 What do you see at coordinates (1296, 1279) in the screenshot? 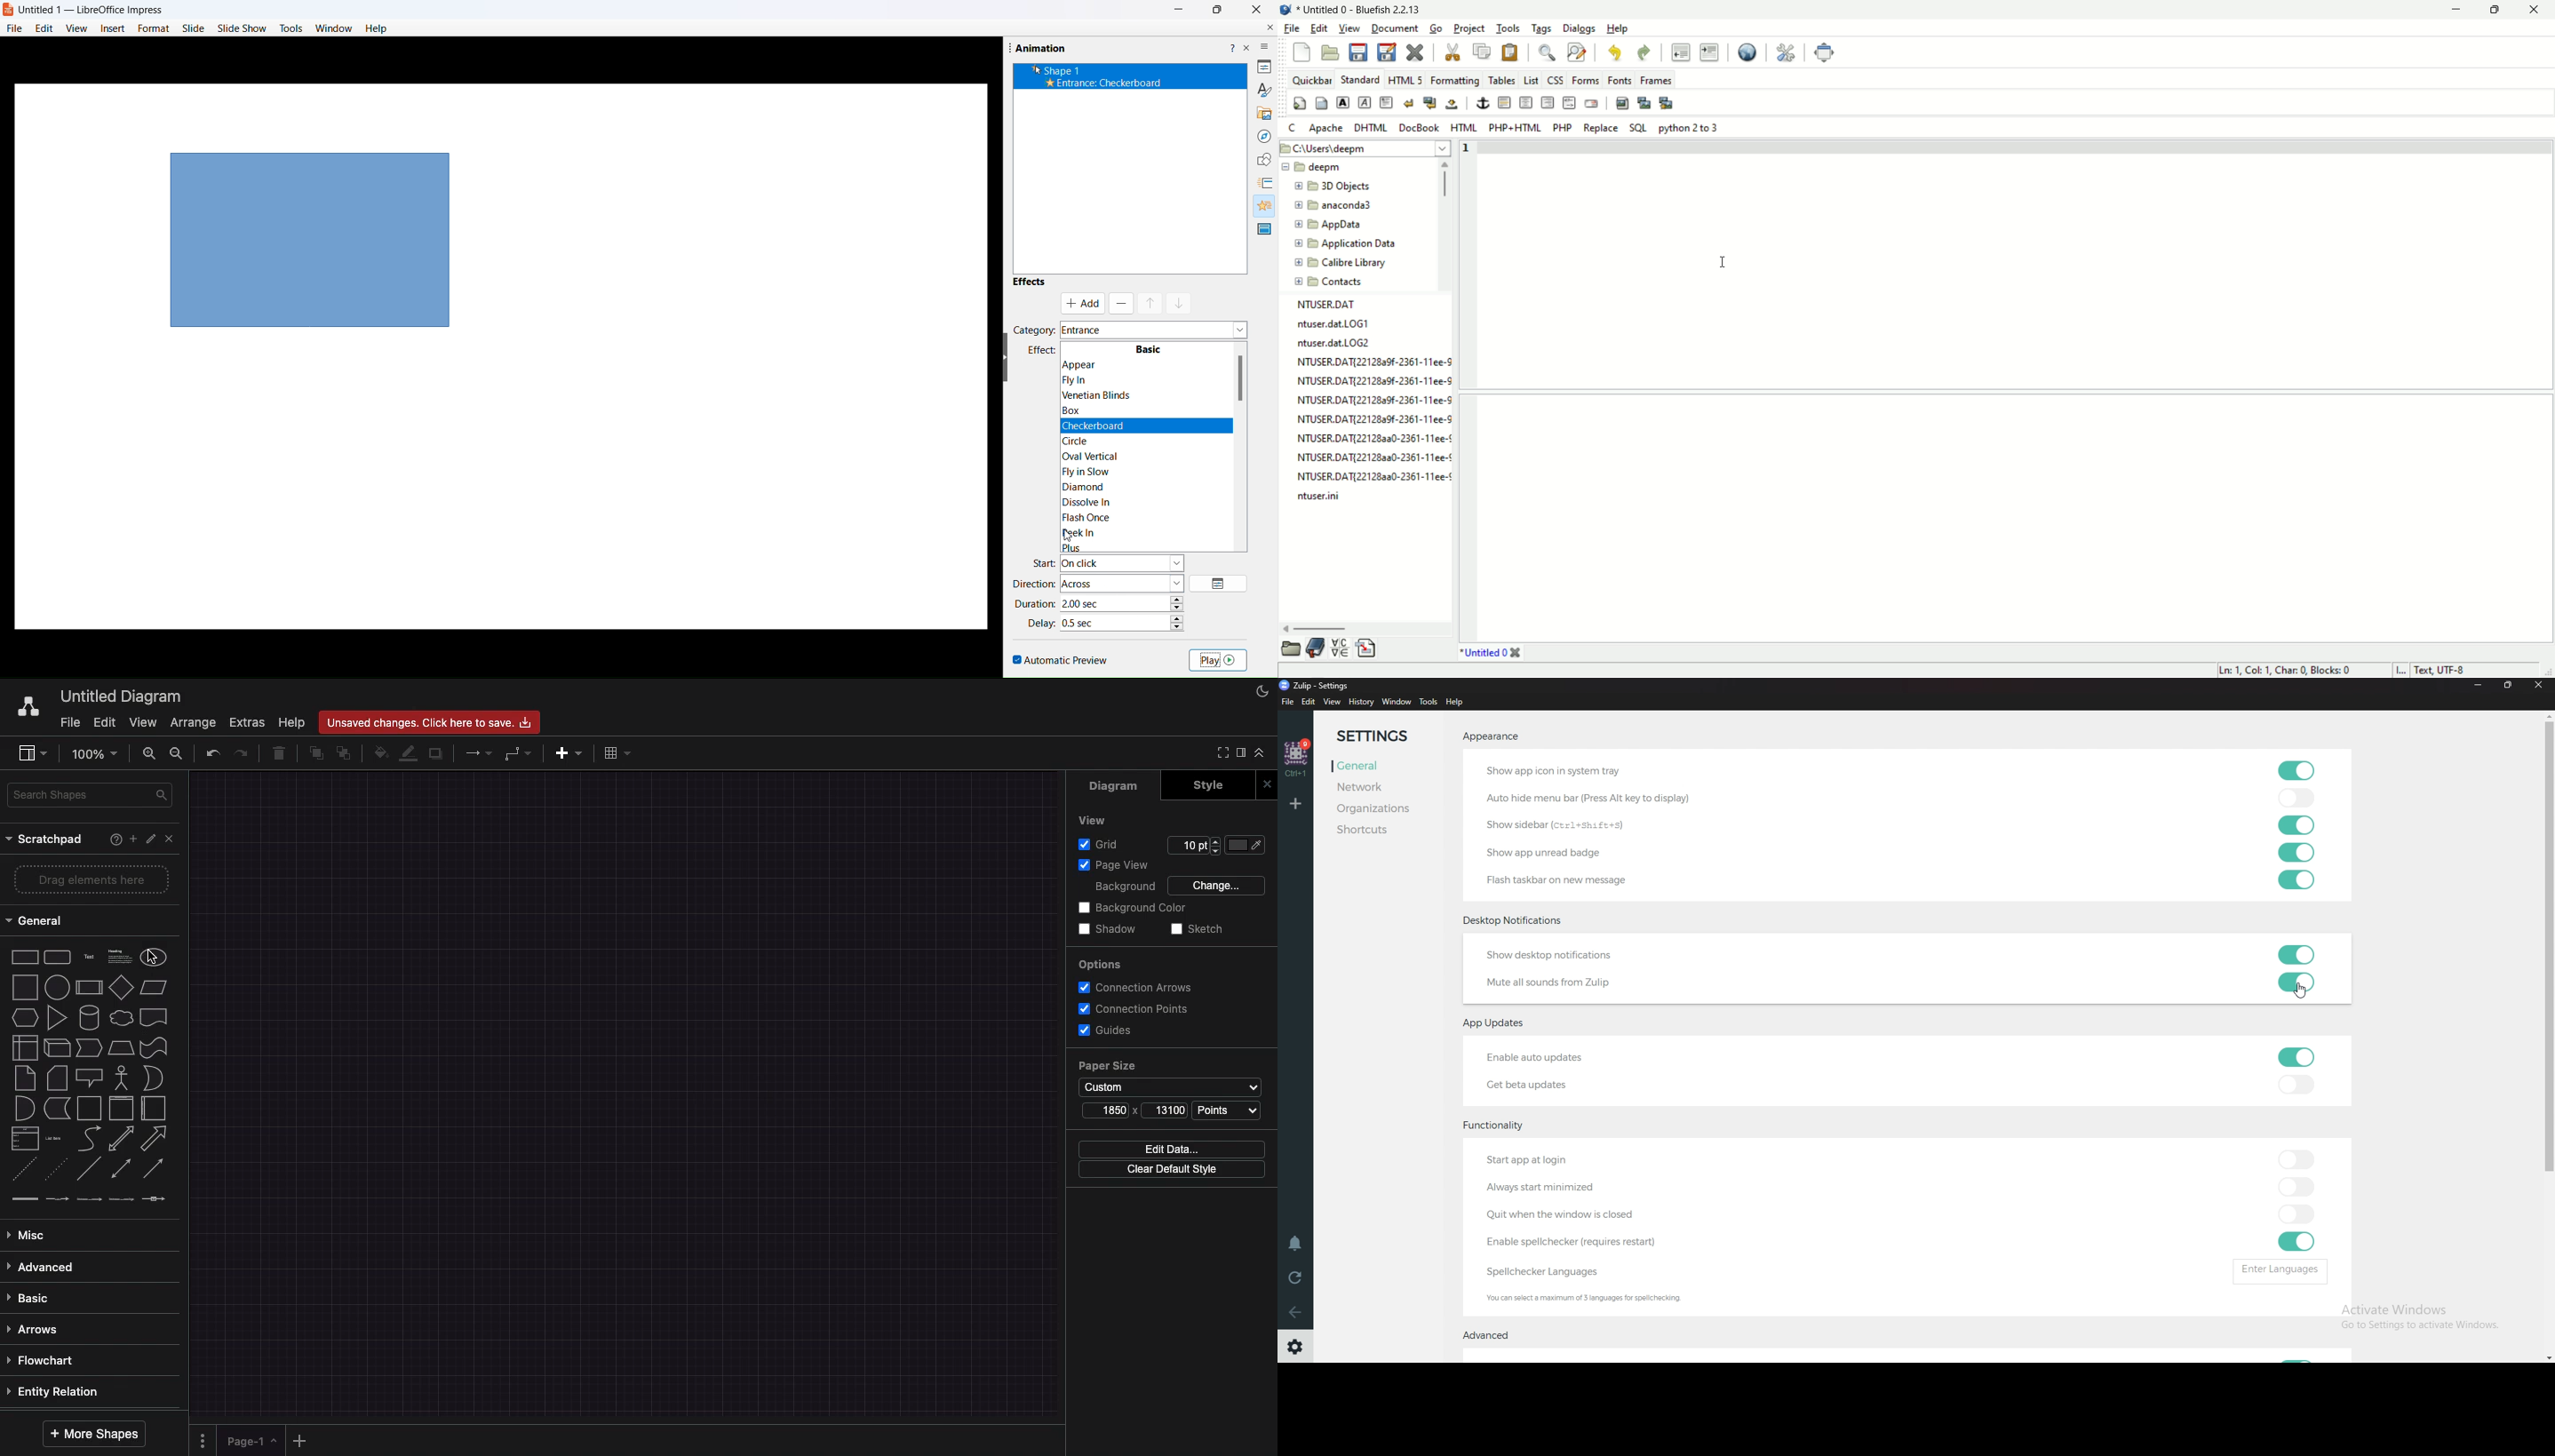
I see `Reload` at bounding box center [1296, 1279].